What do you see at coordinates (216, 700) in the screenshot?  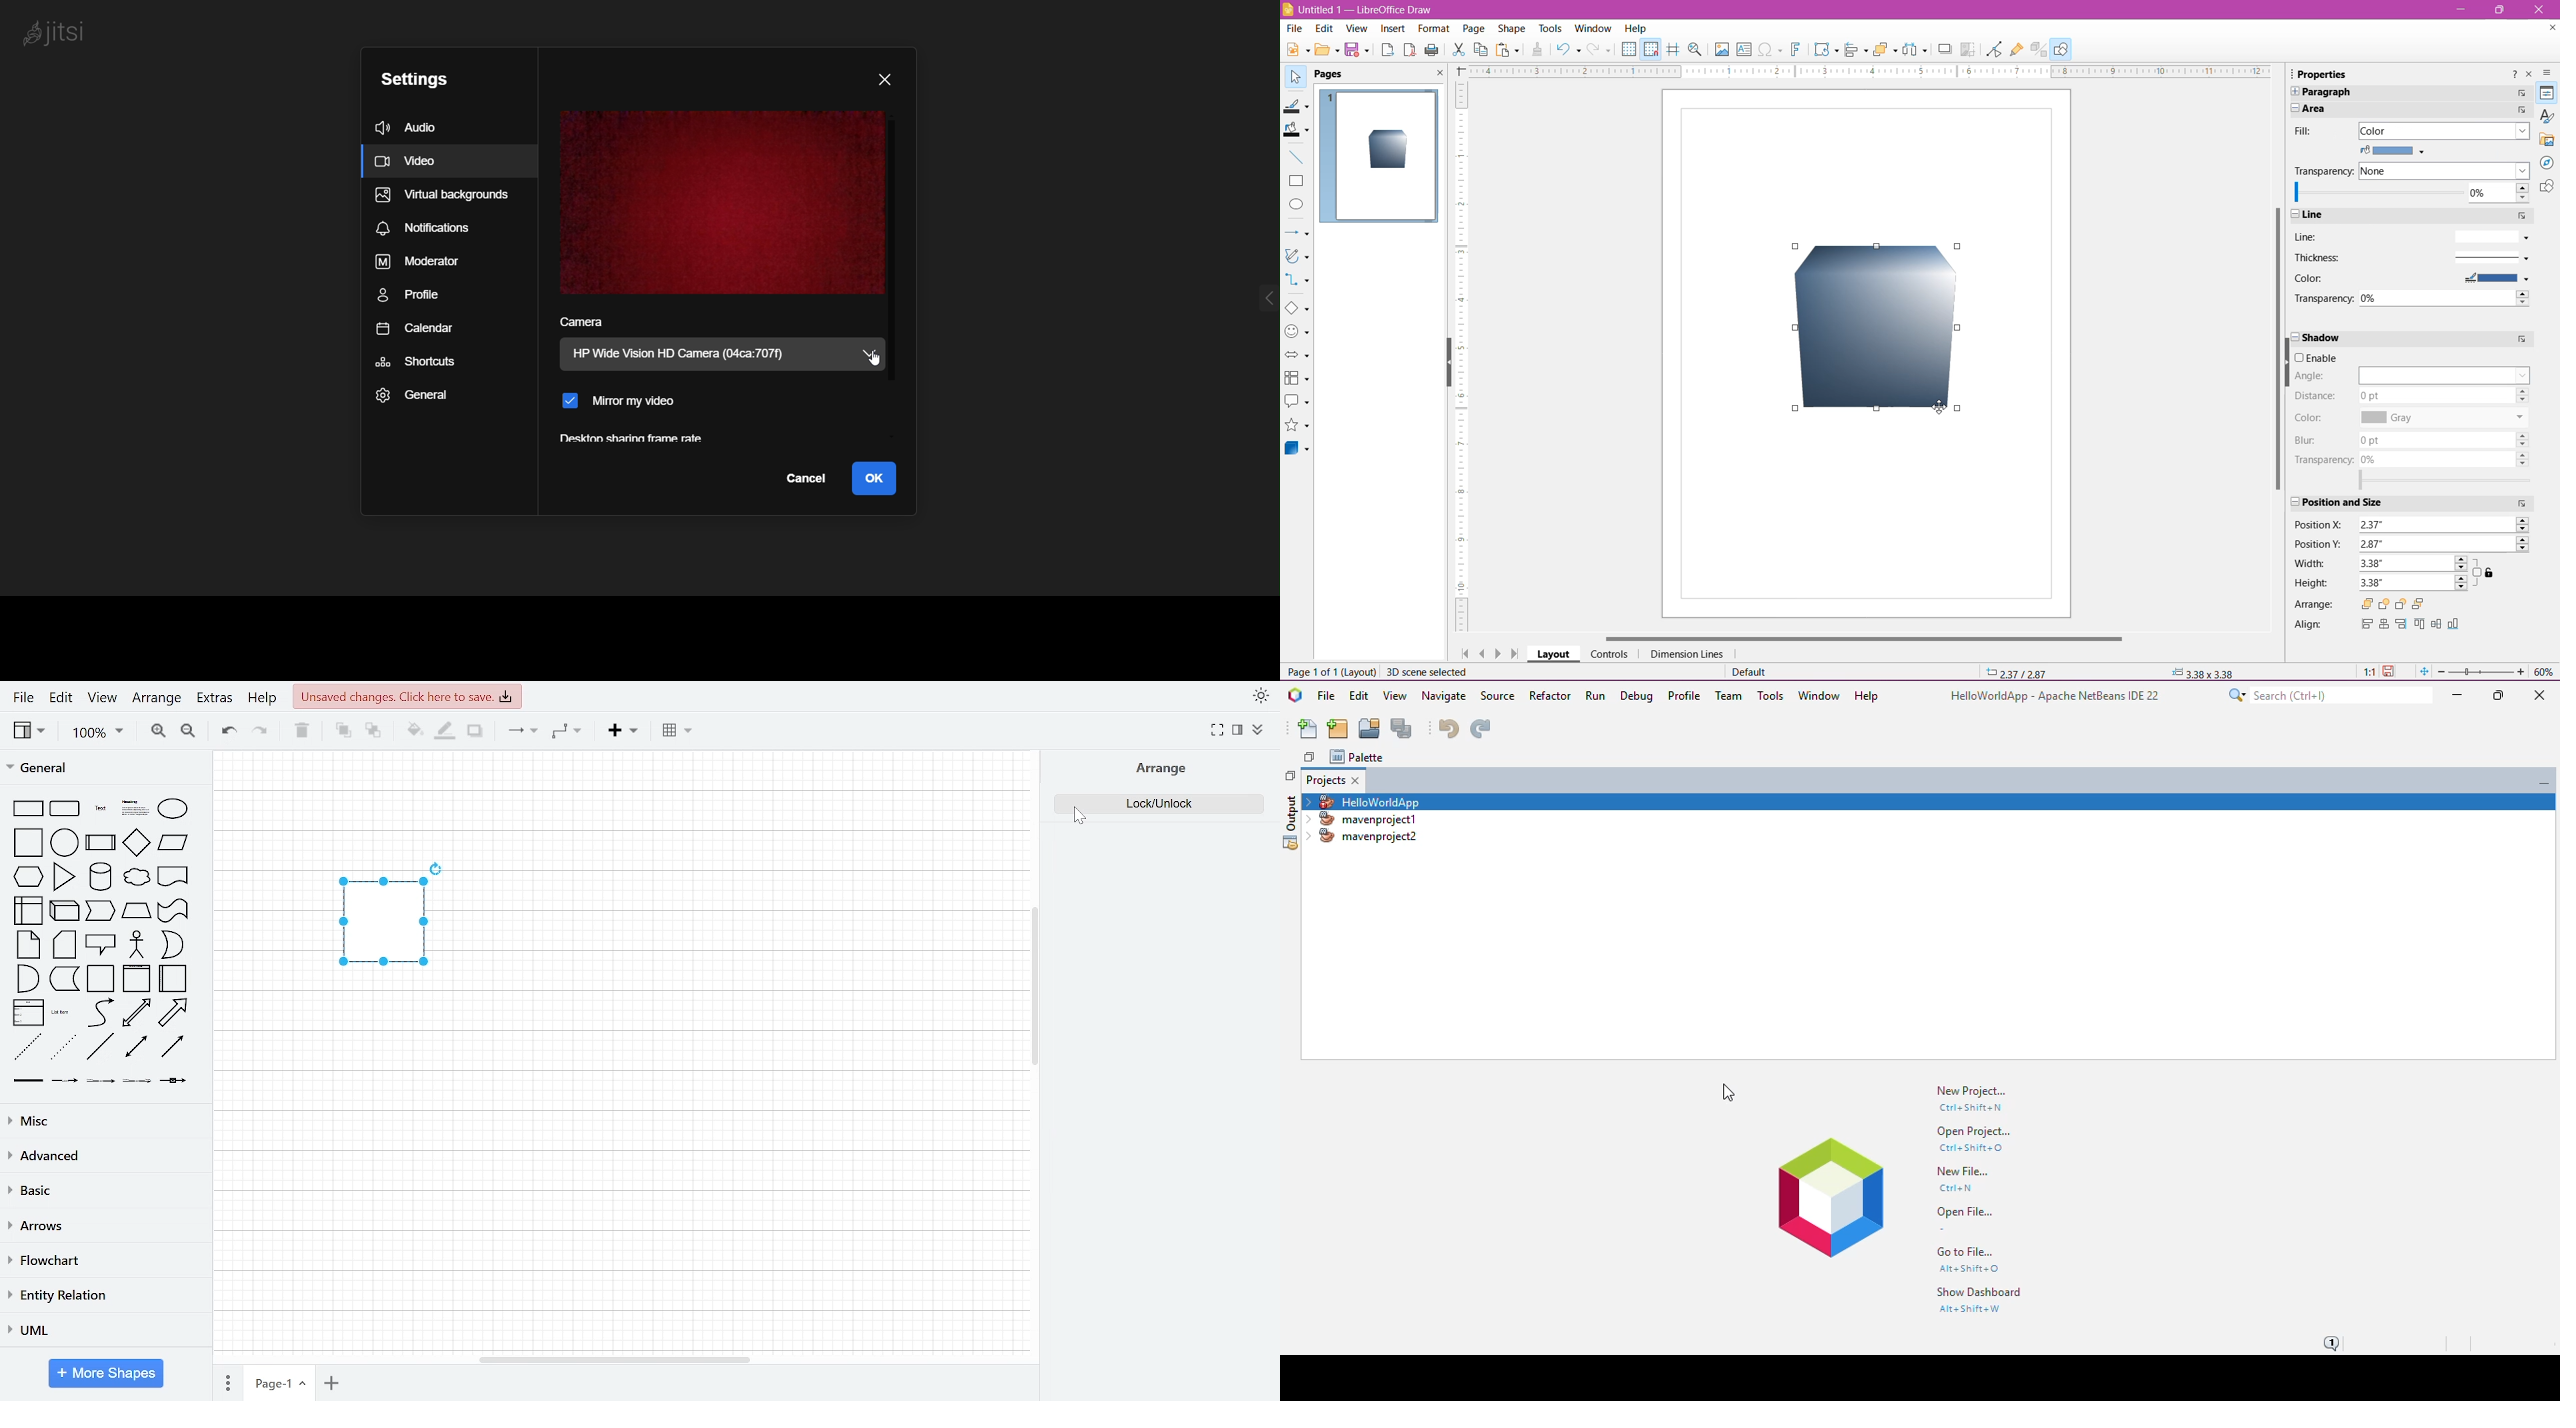 I see `extras` at bounding box center [216, 700].